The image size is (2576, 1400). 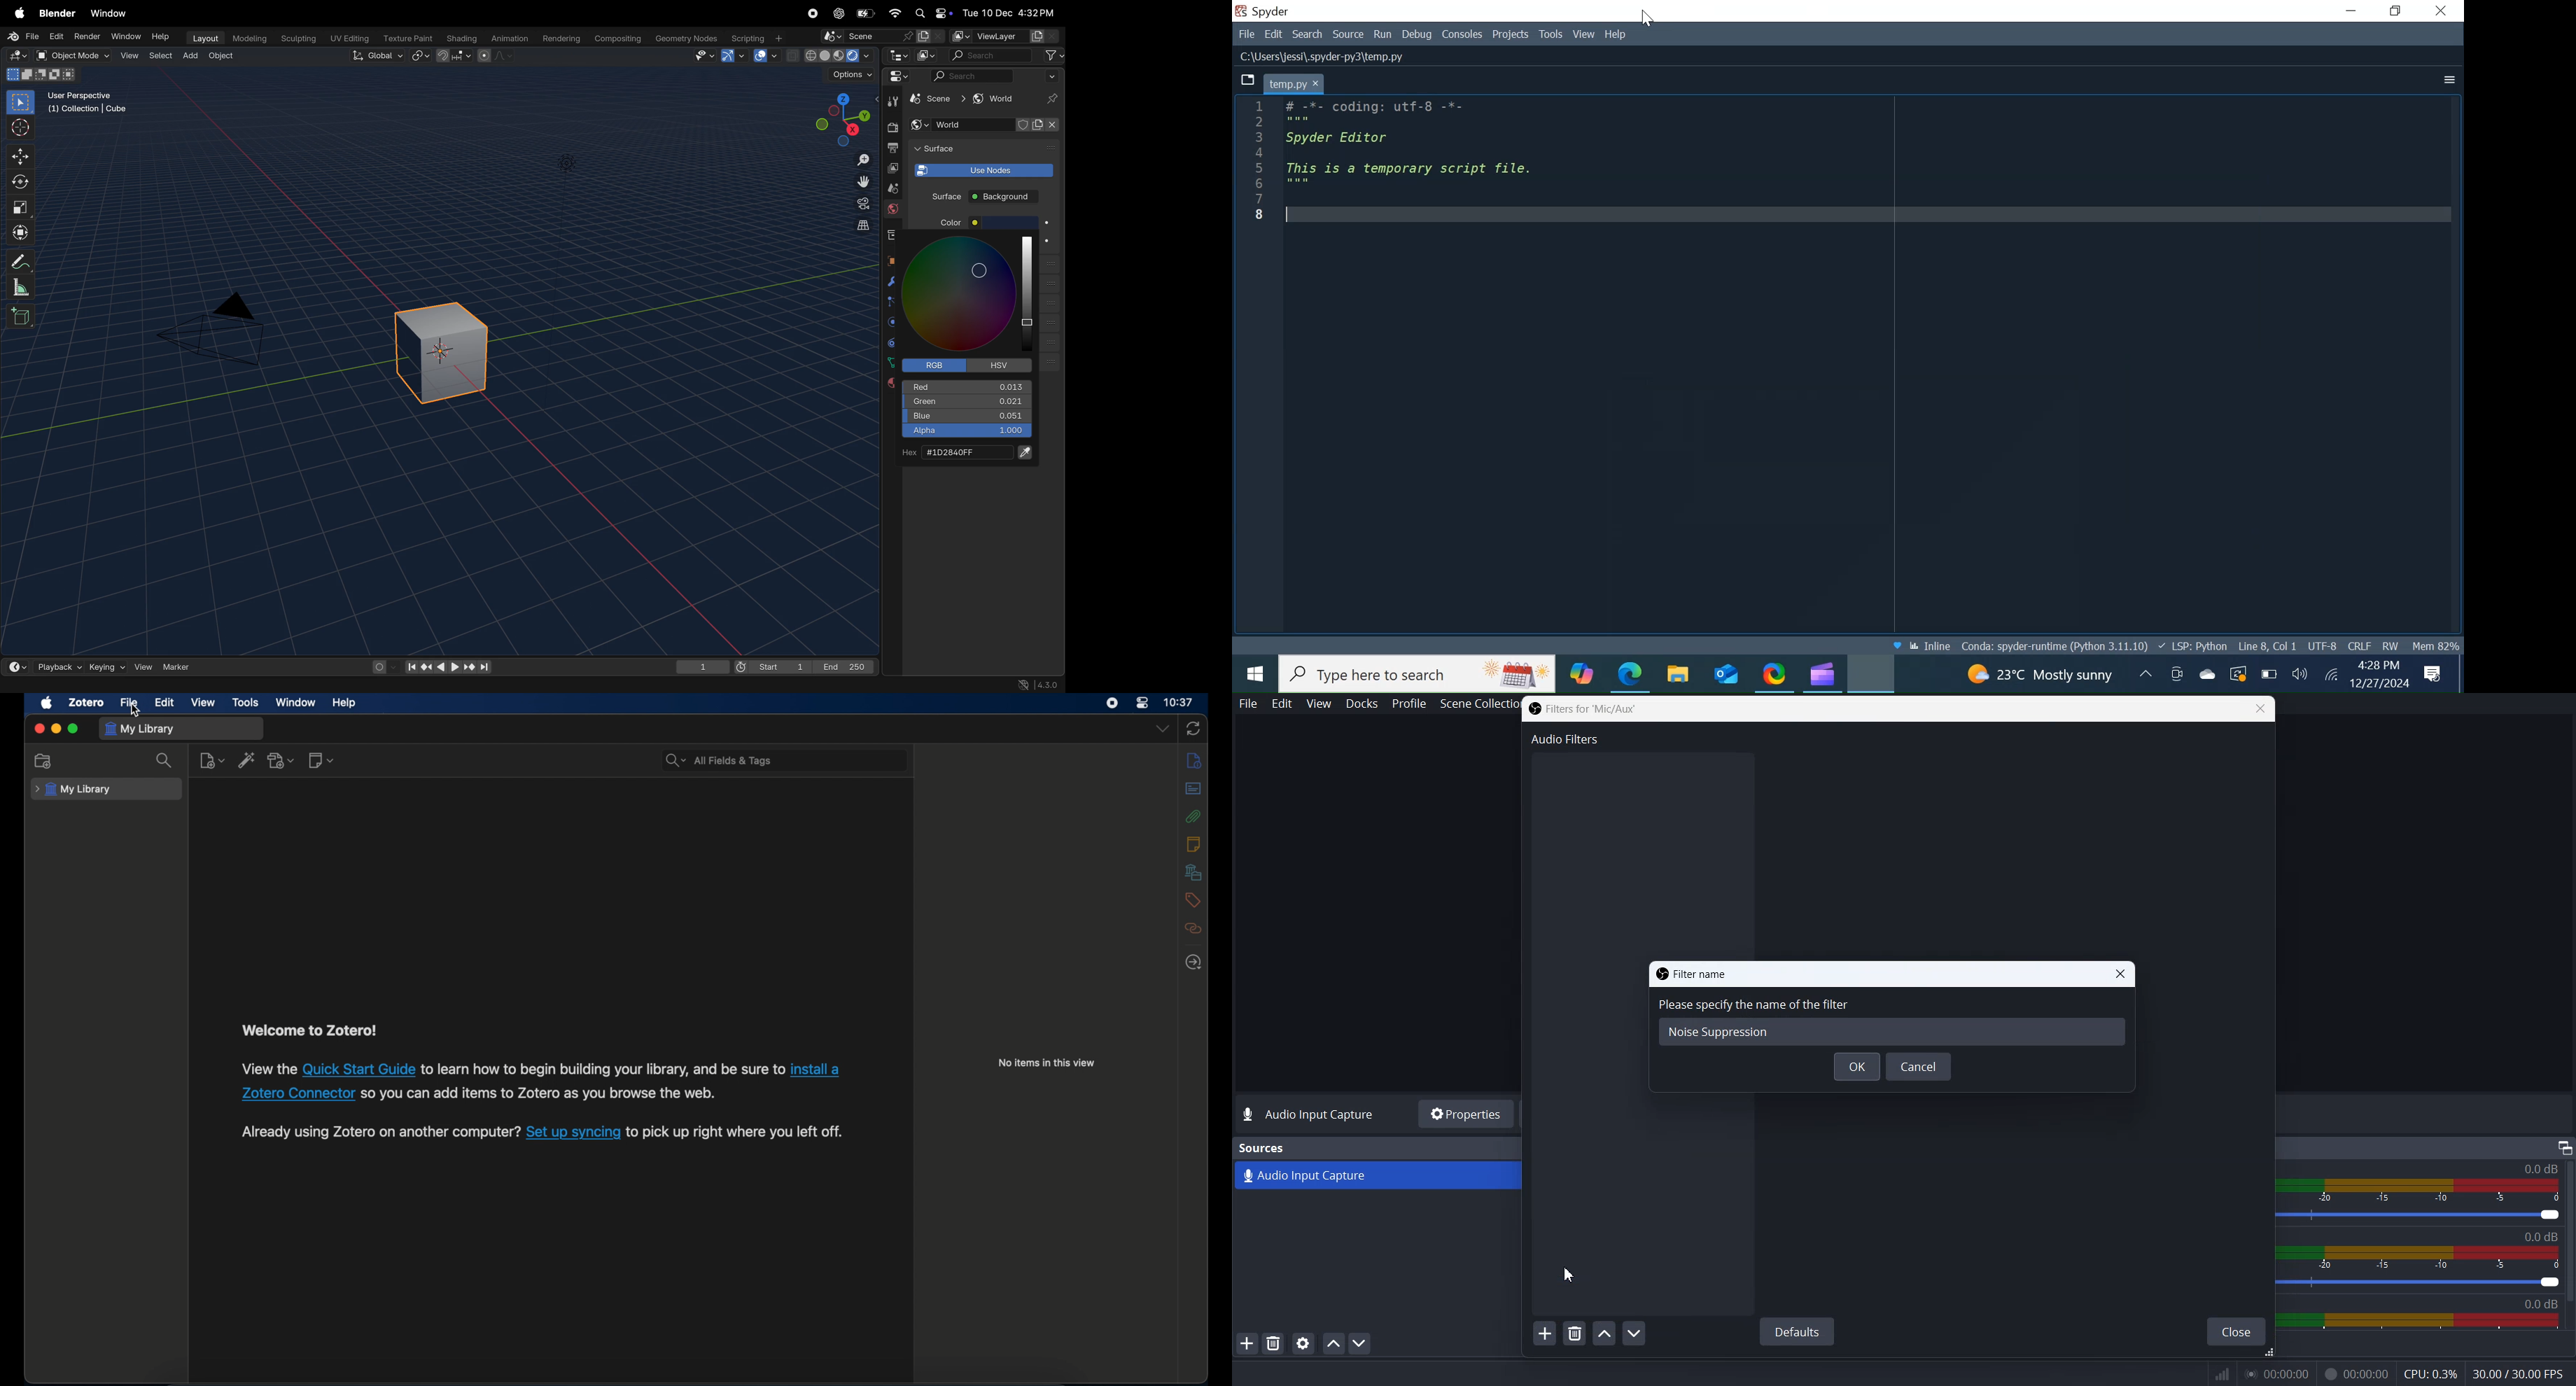 I want to click on 1, so click(x=702, y=665).